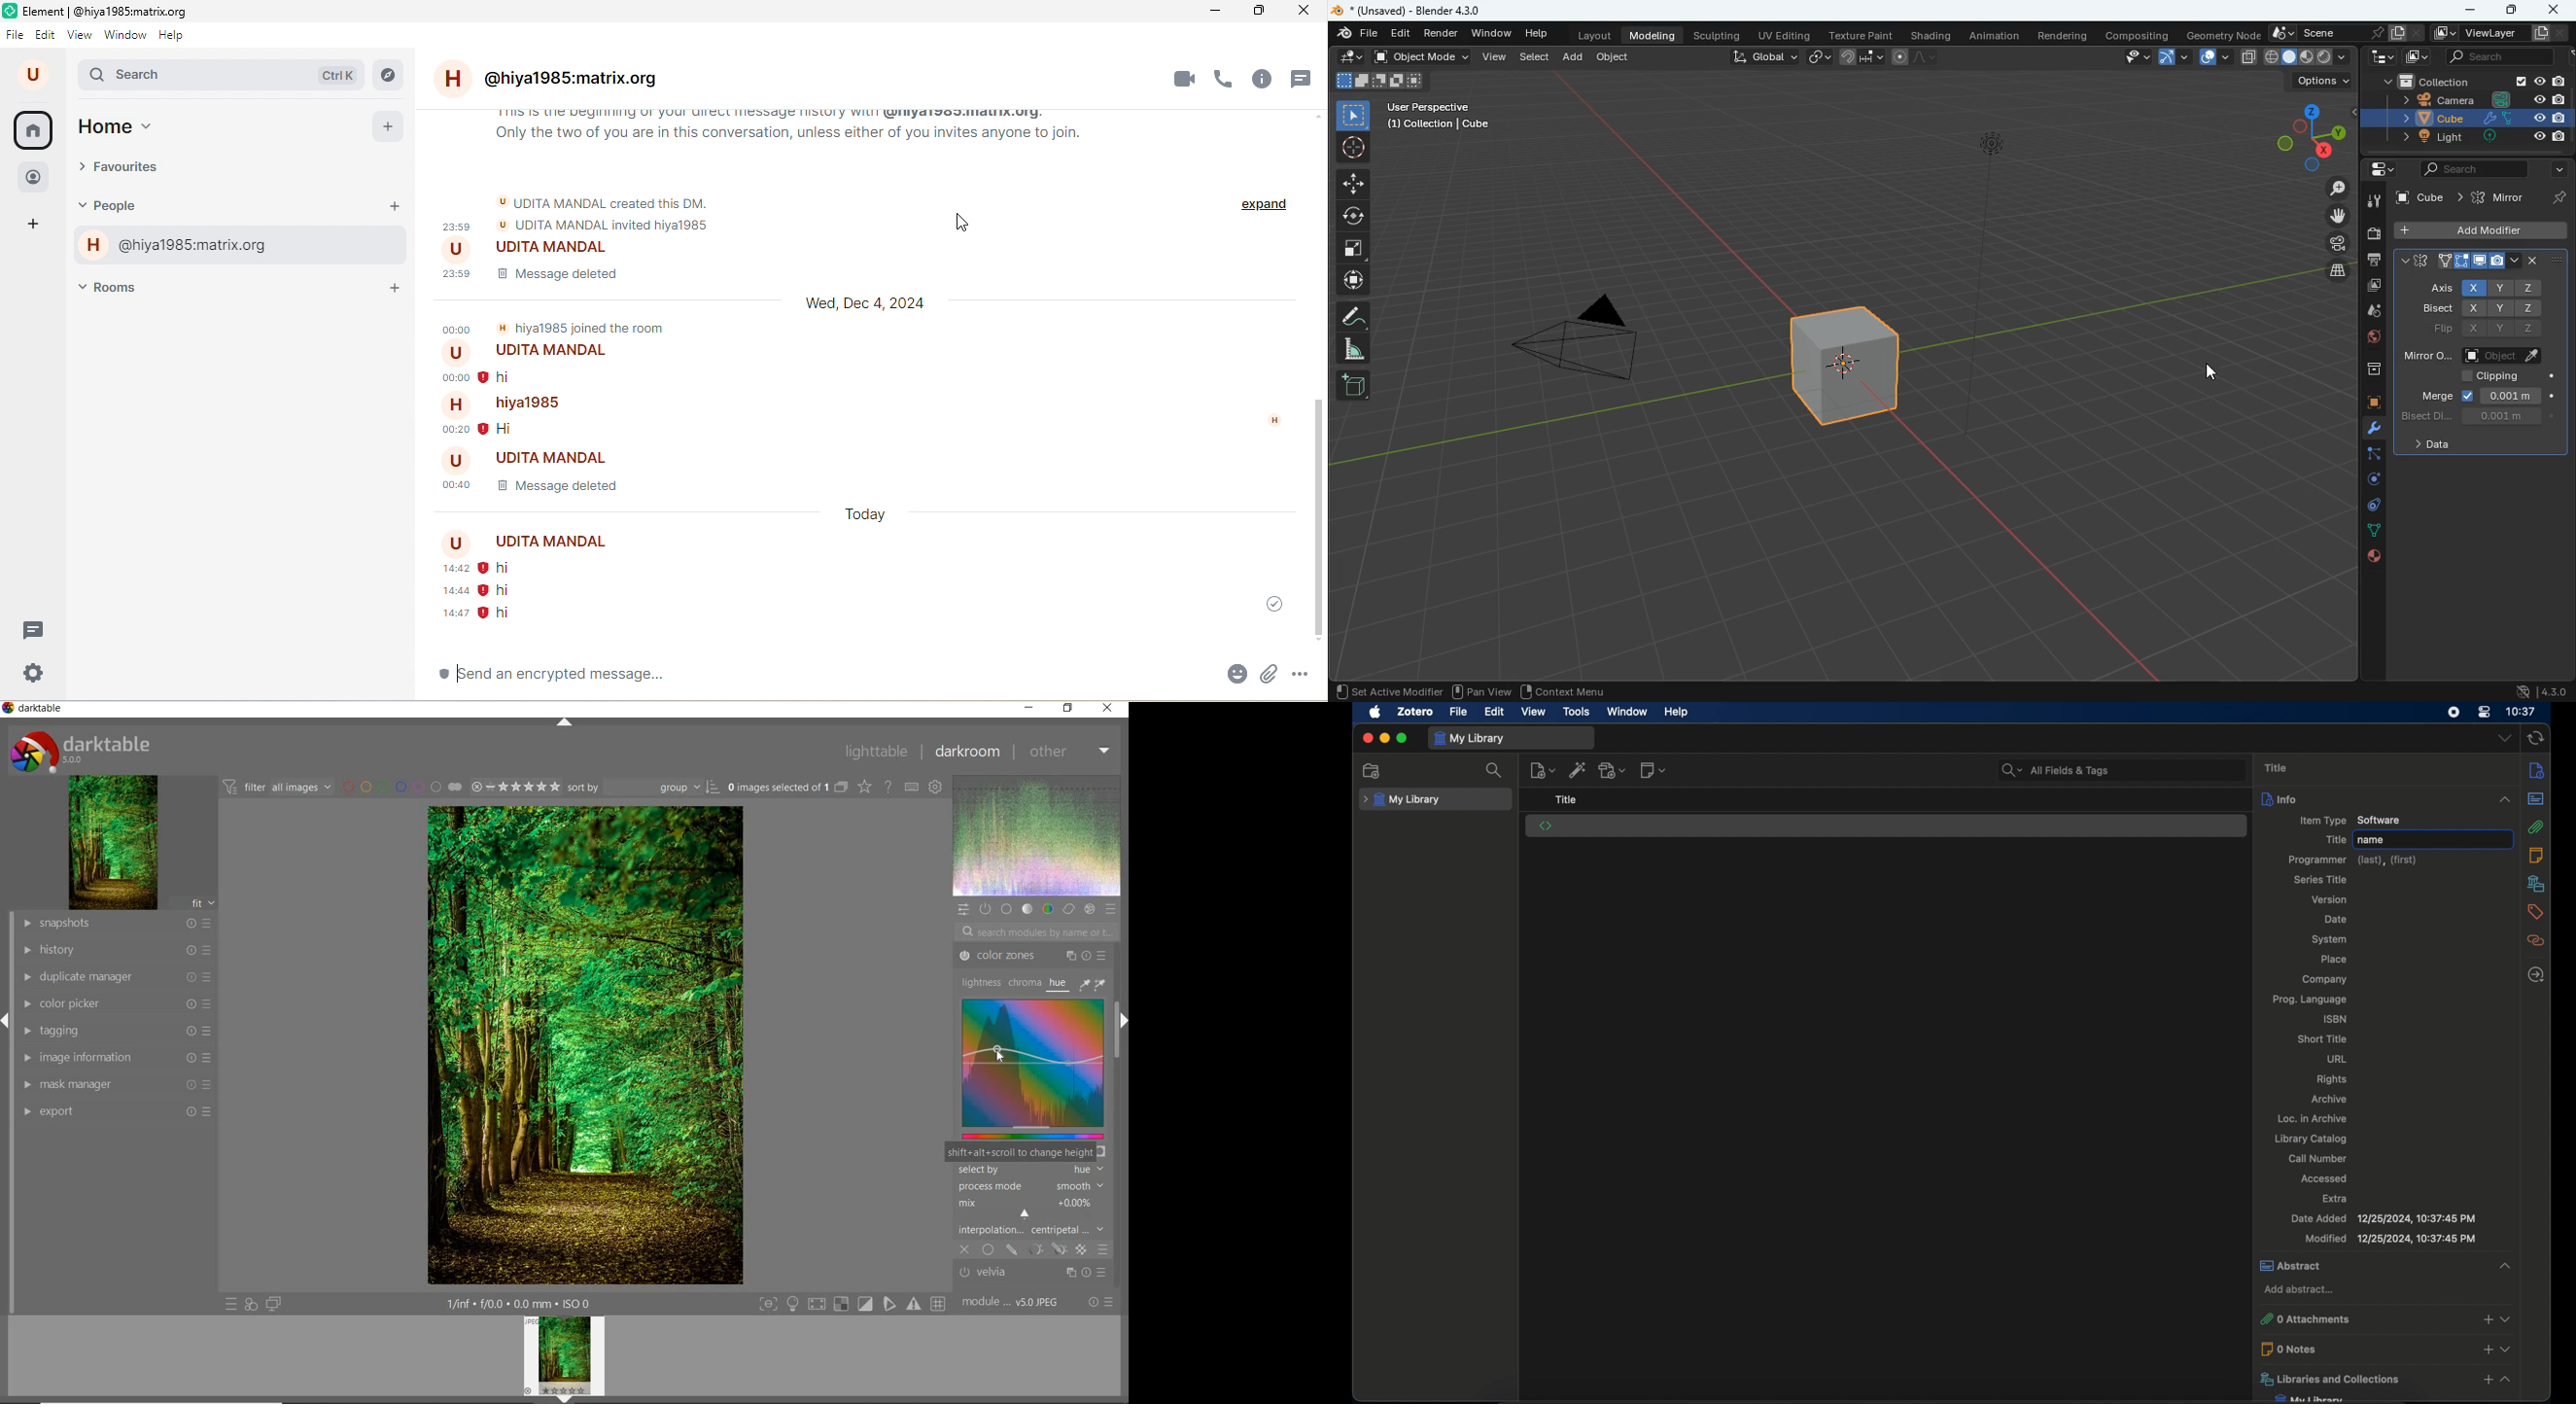  I want to click on udita mandal, so click(525, 249).